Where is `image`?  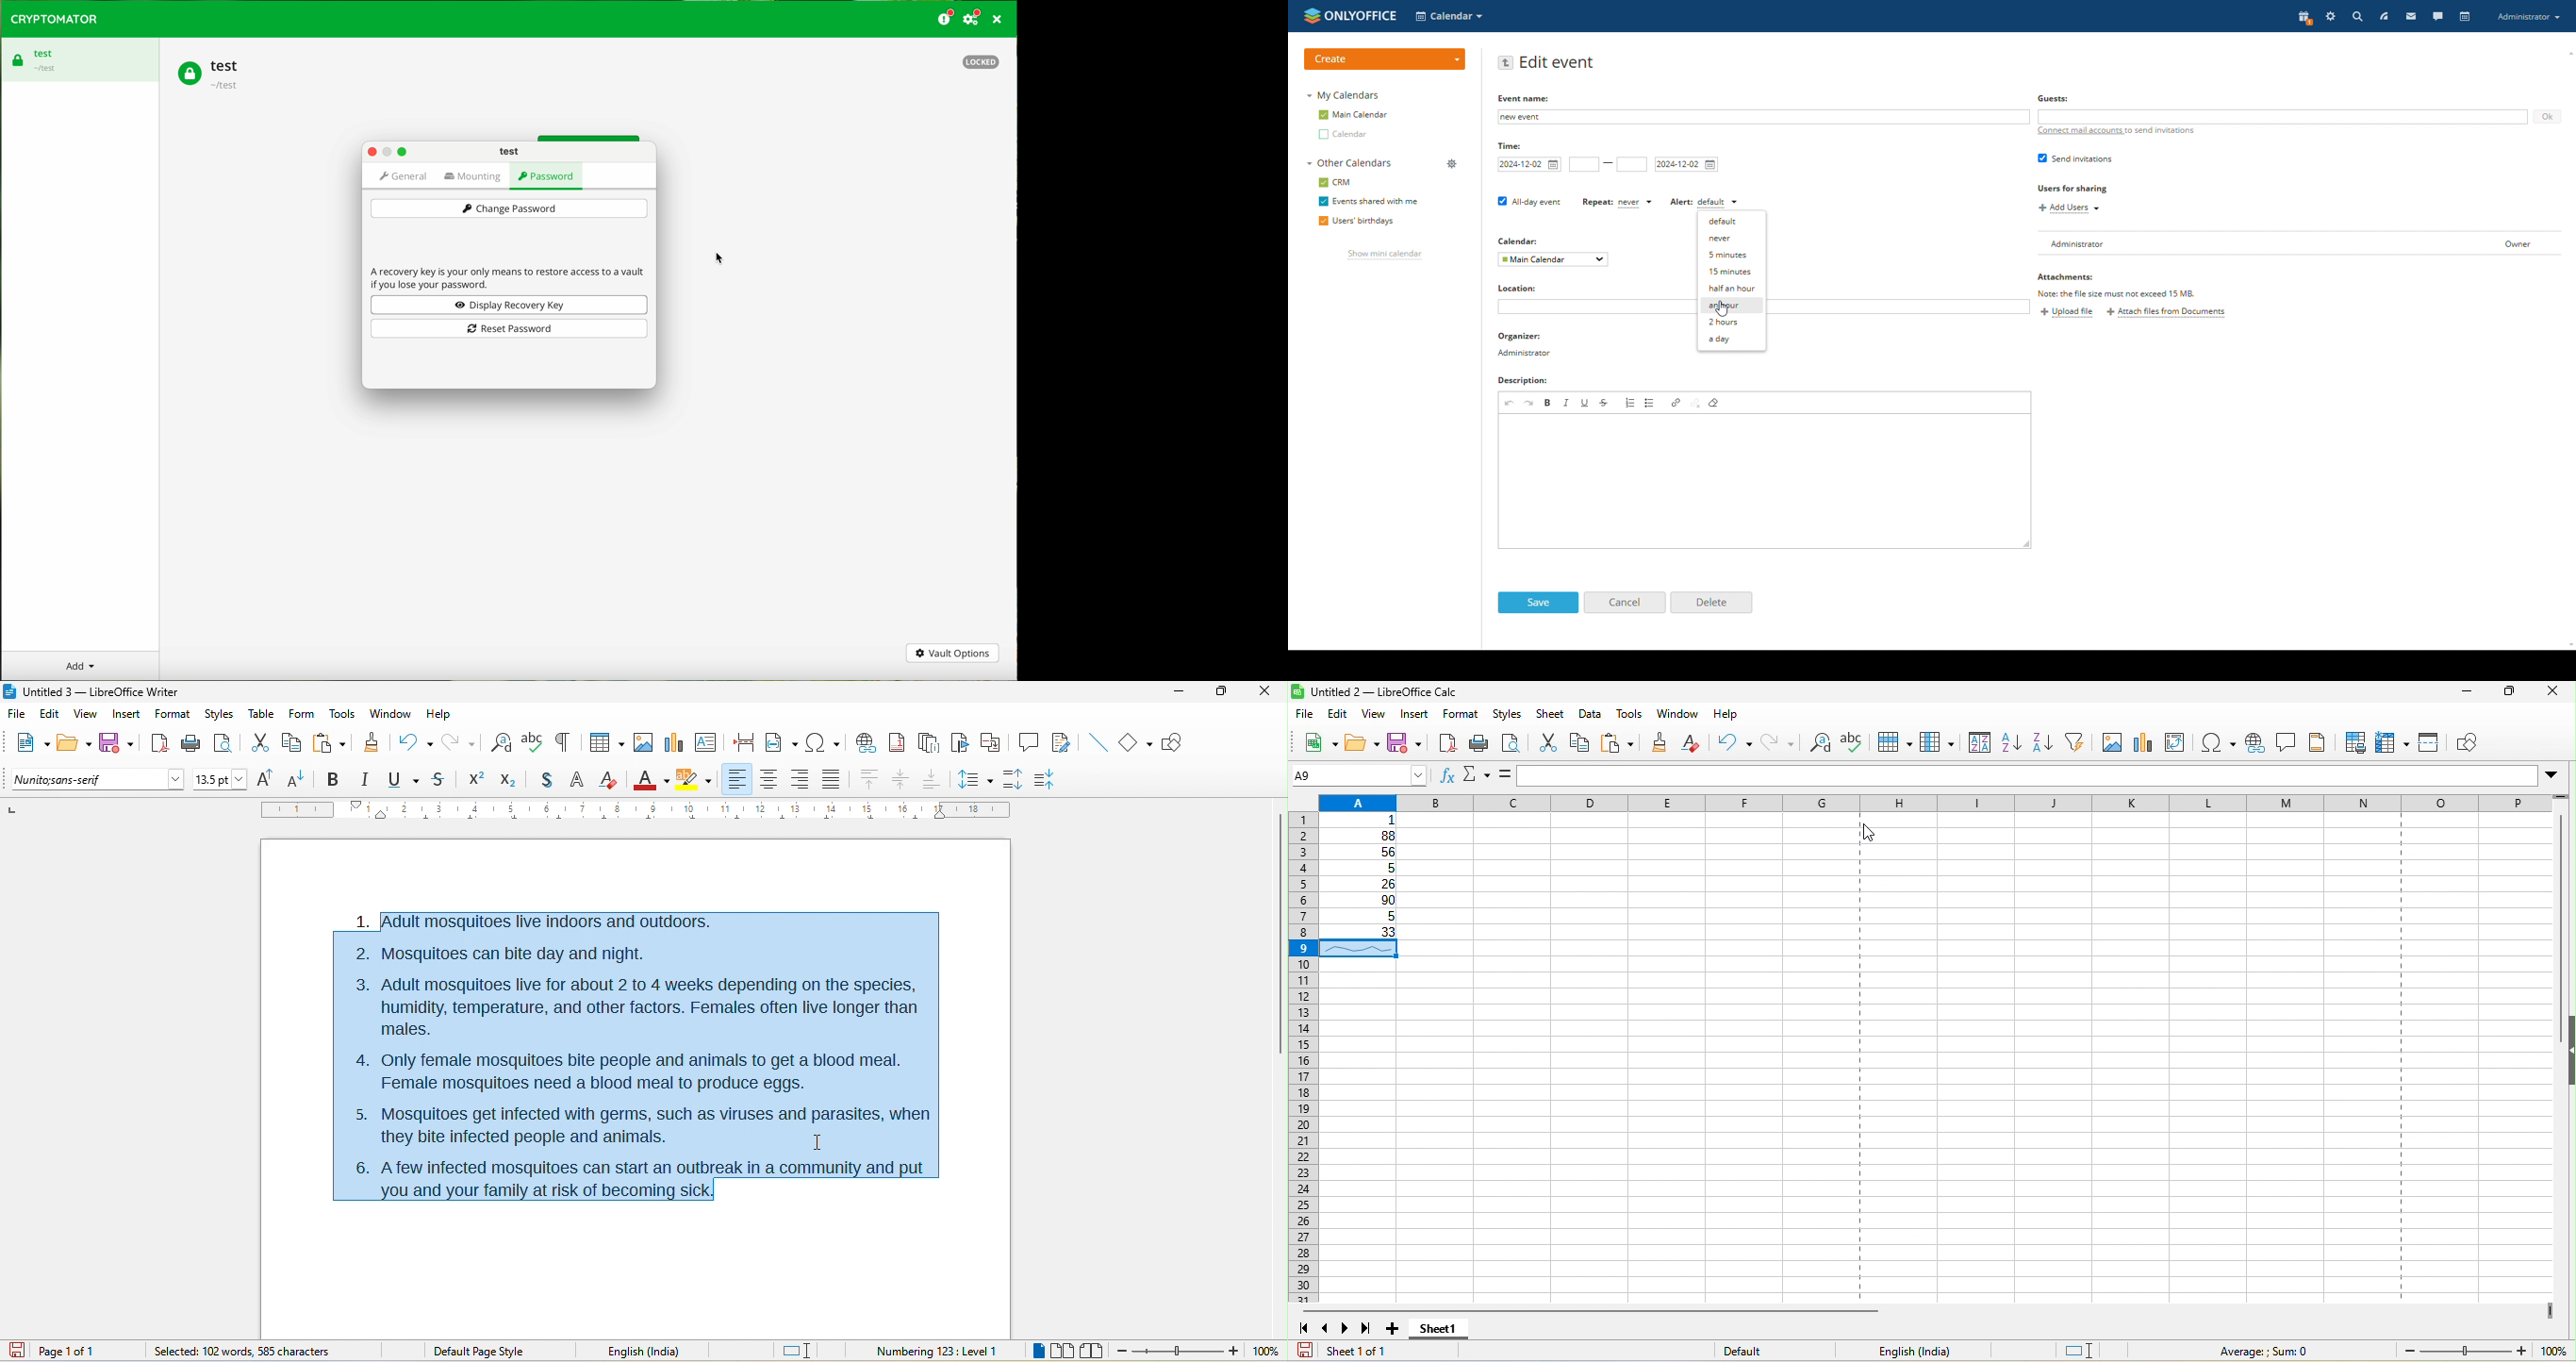 image is located at coordinates (2110, 741).